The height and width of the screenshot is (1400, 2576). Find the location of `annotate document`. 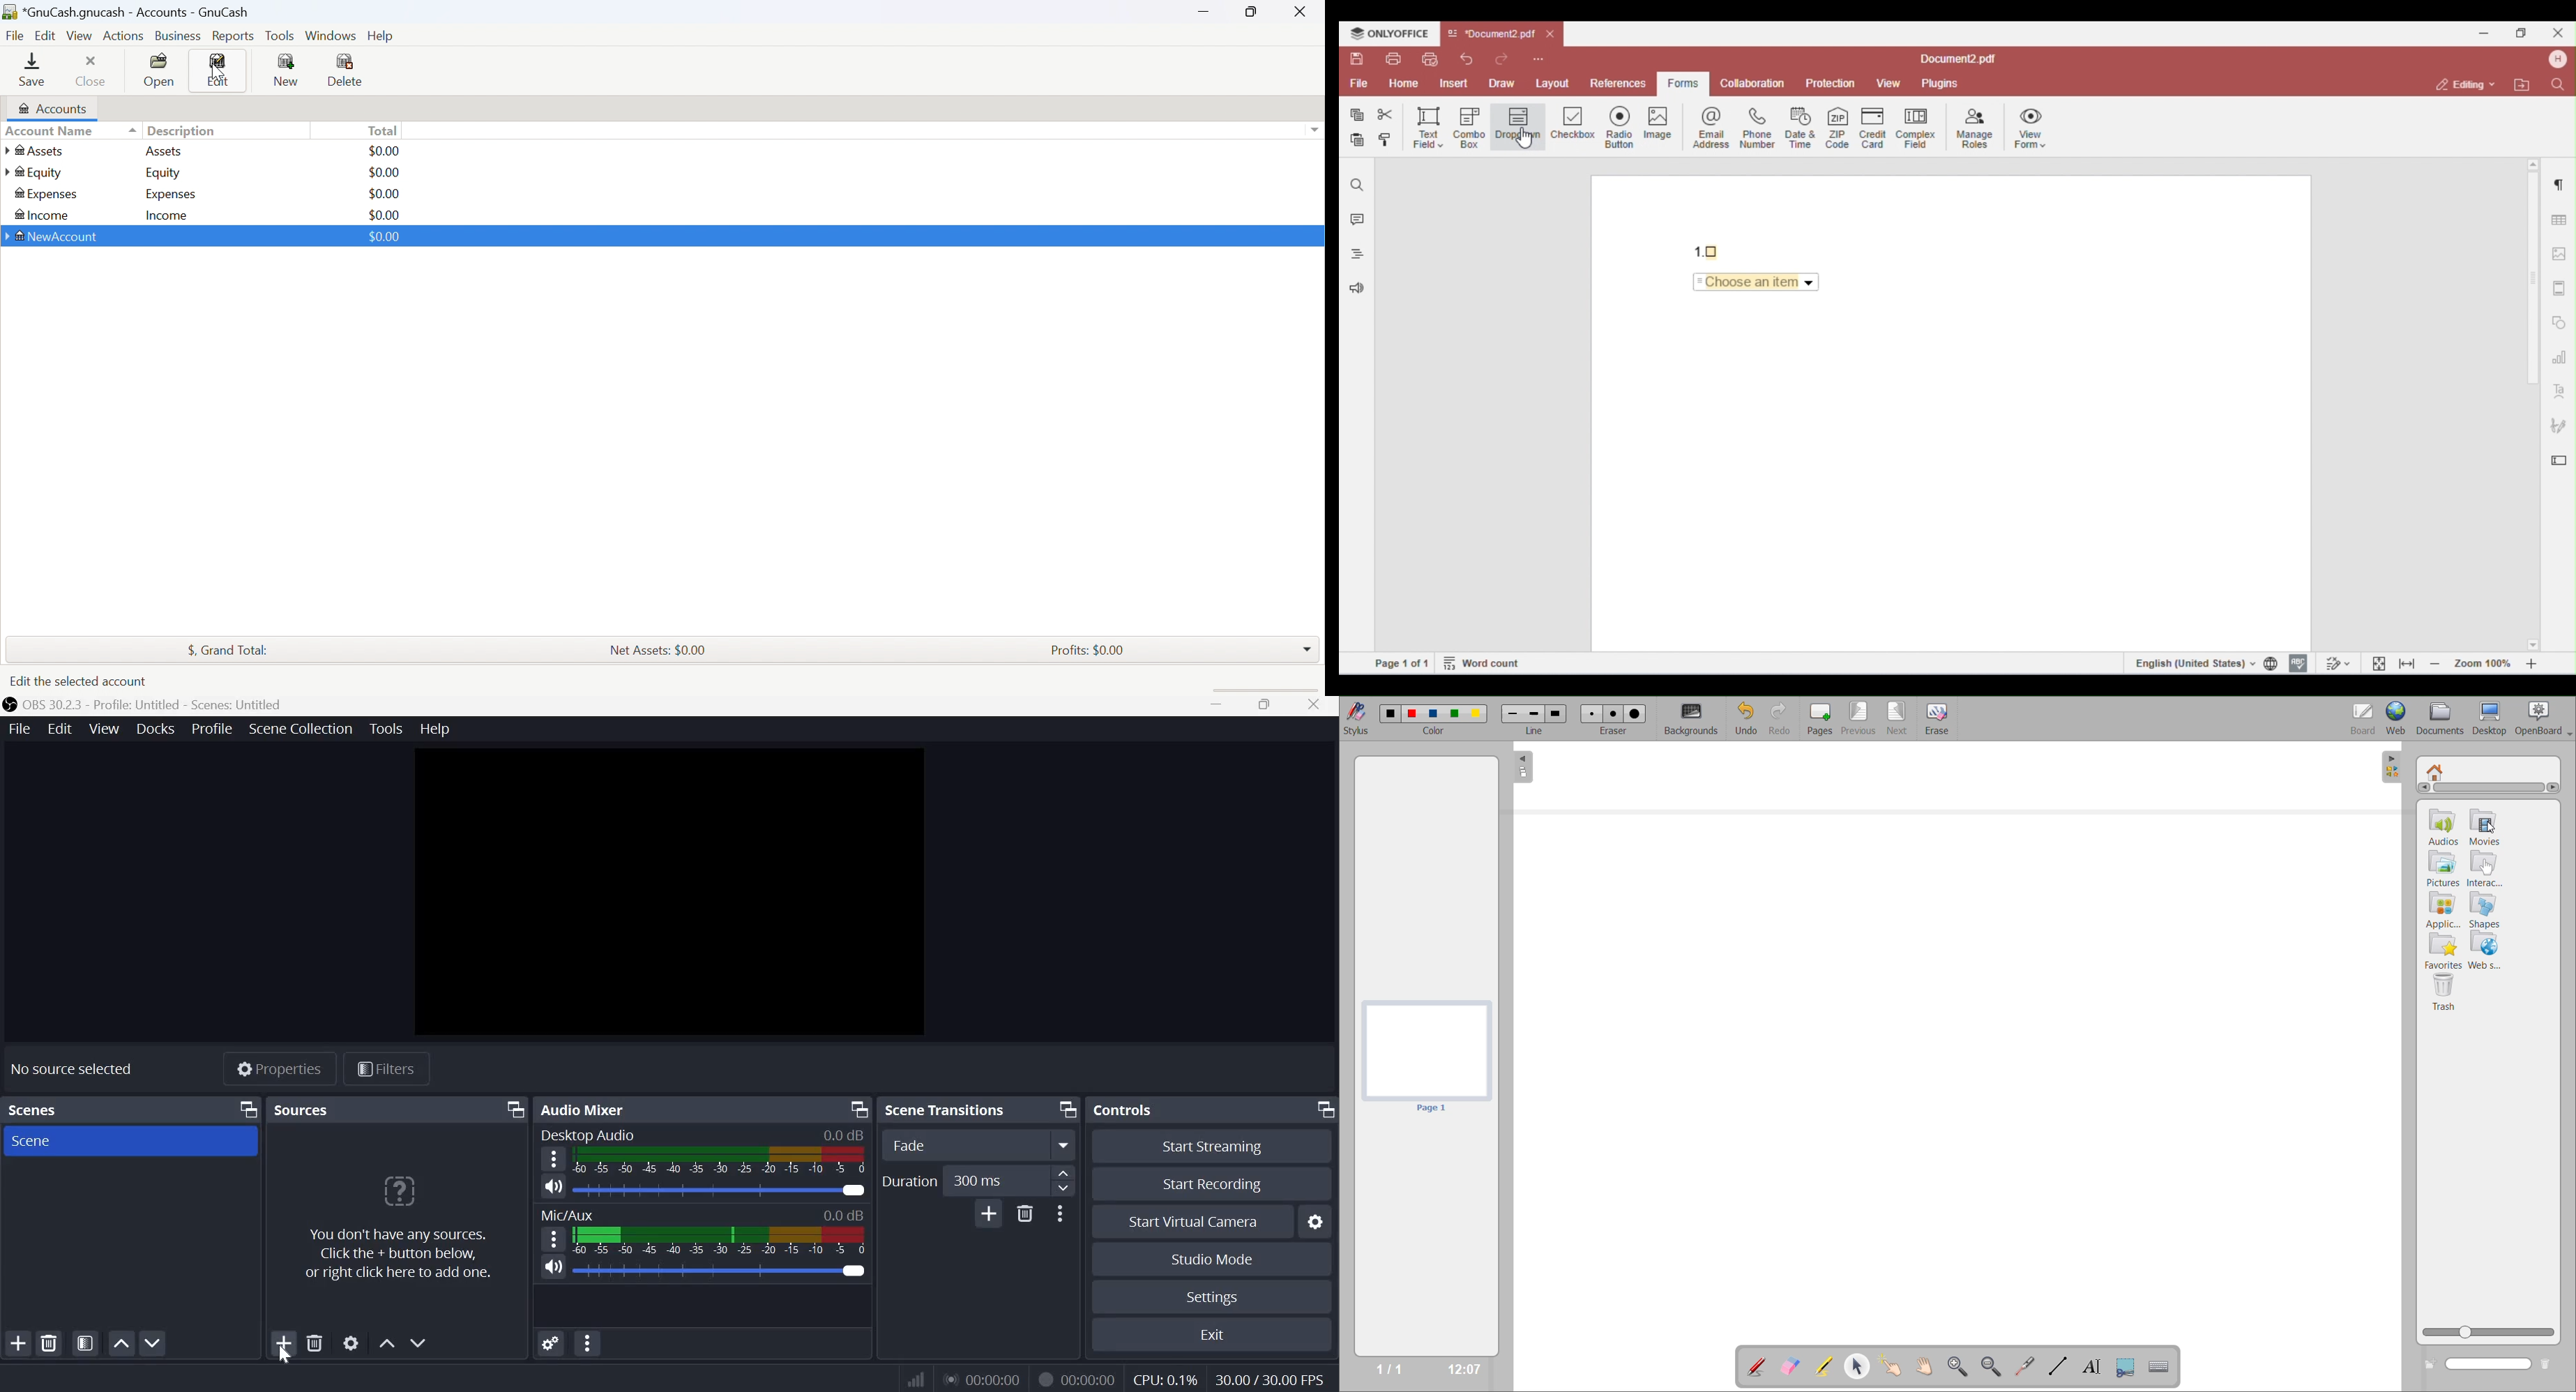

annotate document is located at coordinates (1756, 1366).